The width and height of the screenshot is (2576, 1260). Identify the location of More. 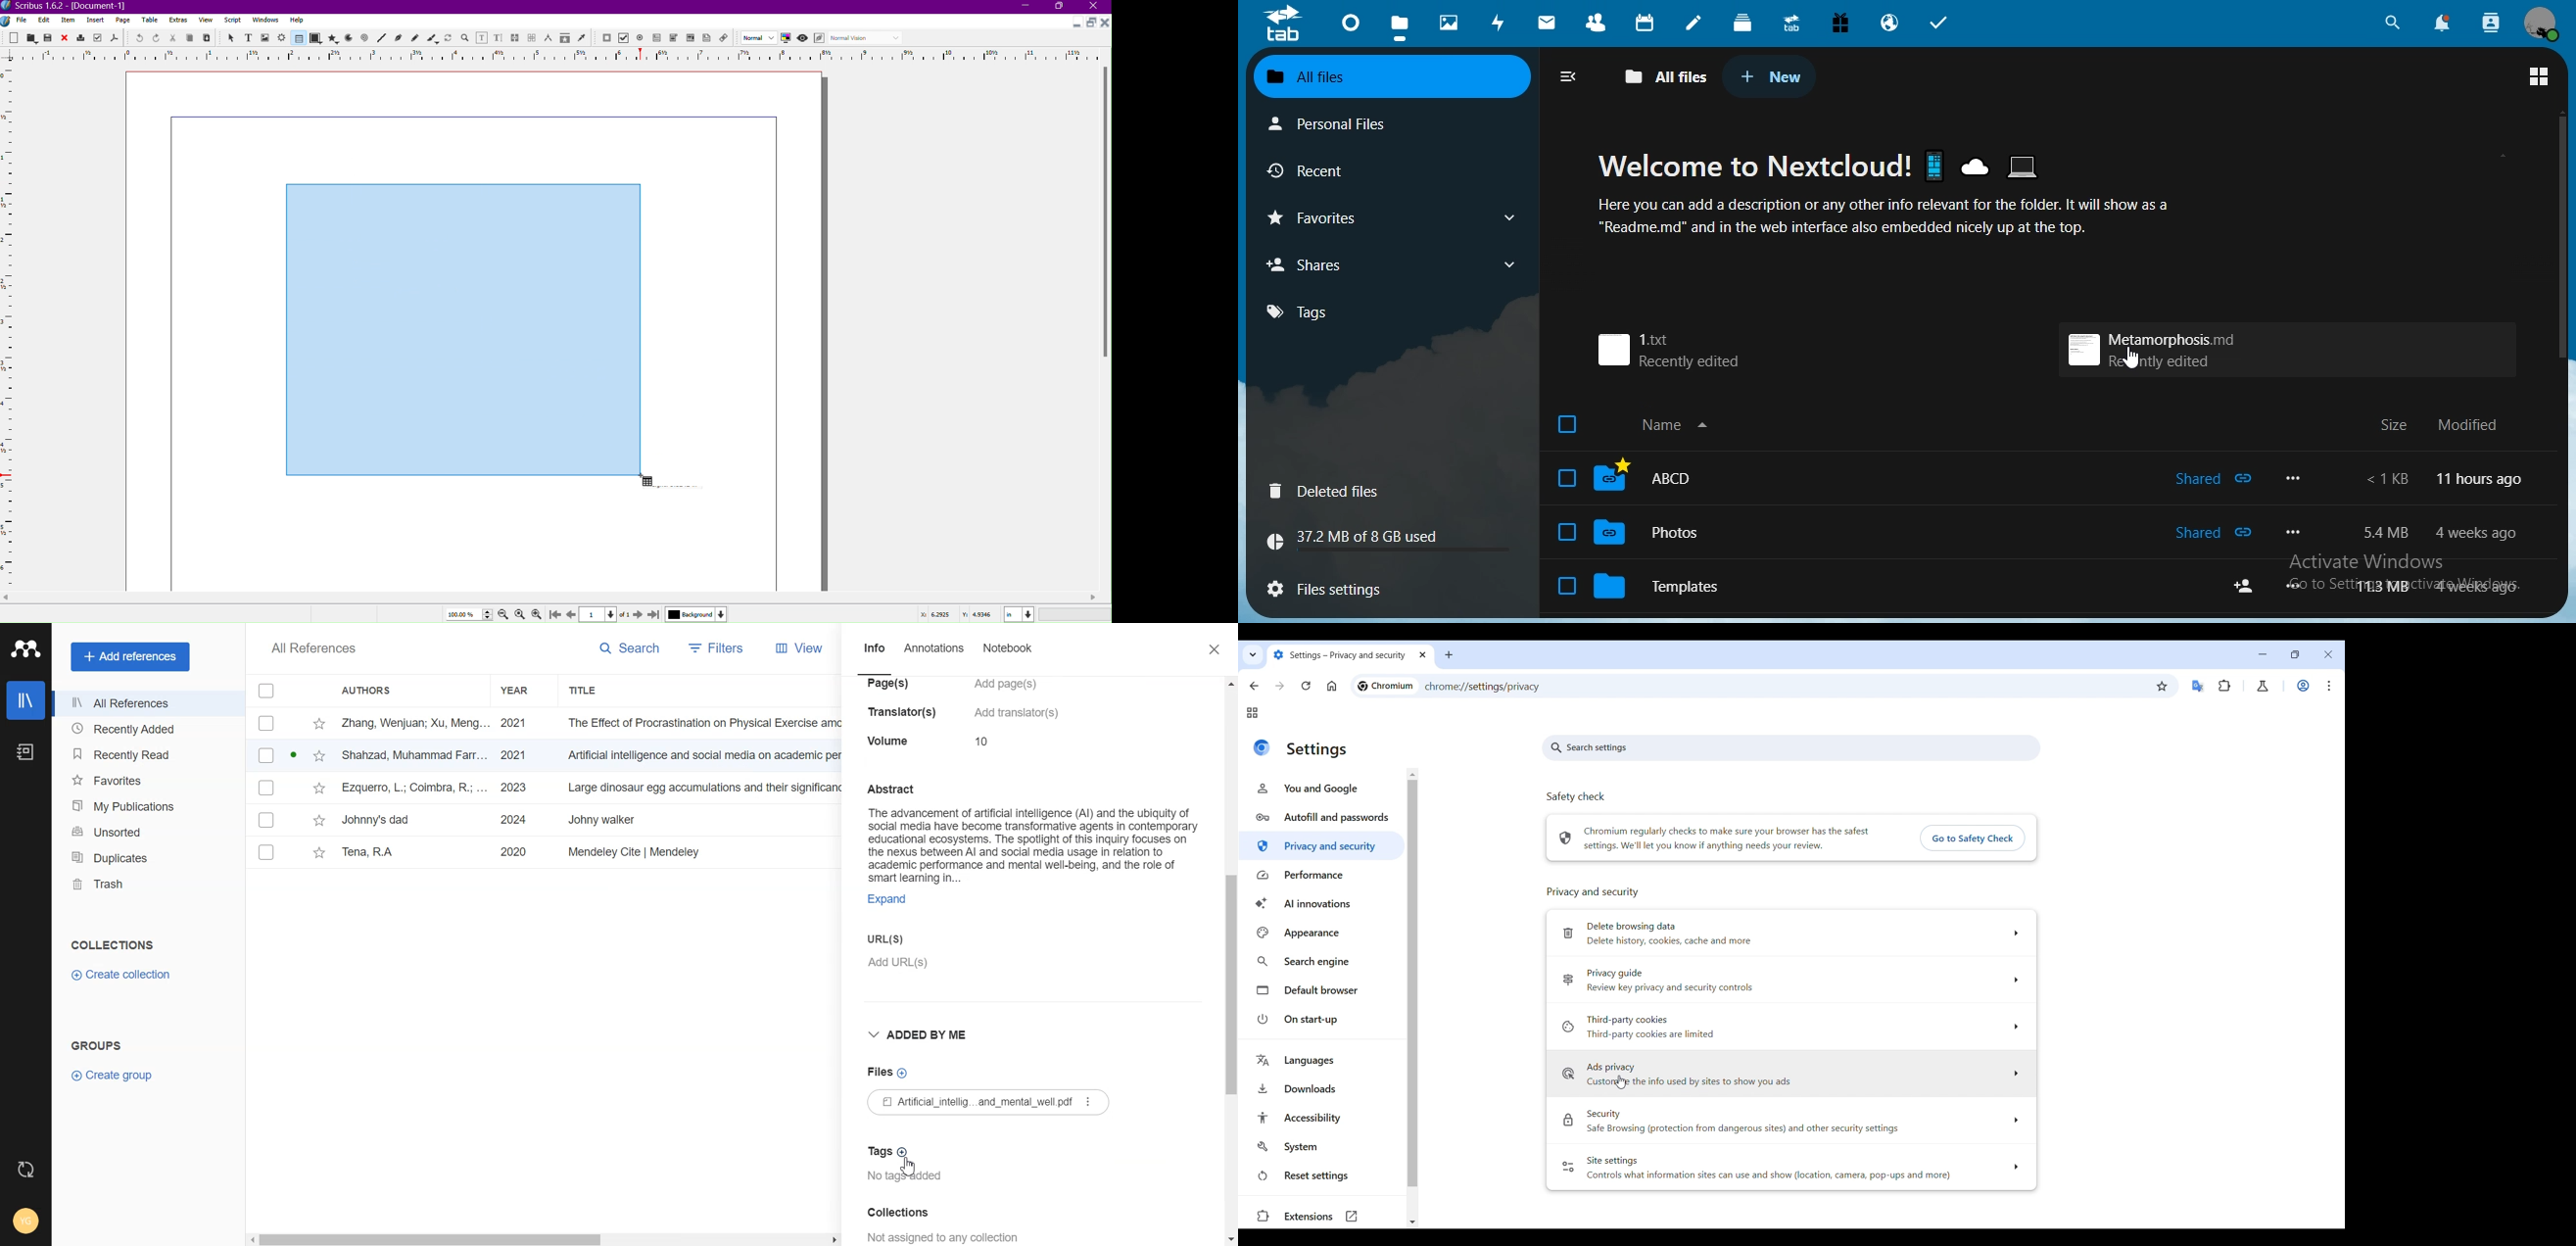
(1087, 1102).